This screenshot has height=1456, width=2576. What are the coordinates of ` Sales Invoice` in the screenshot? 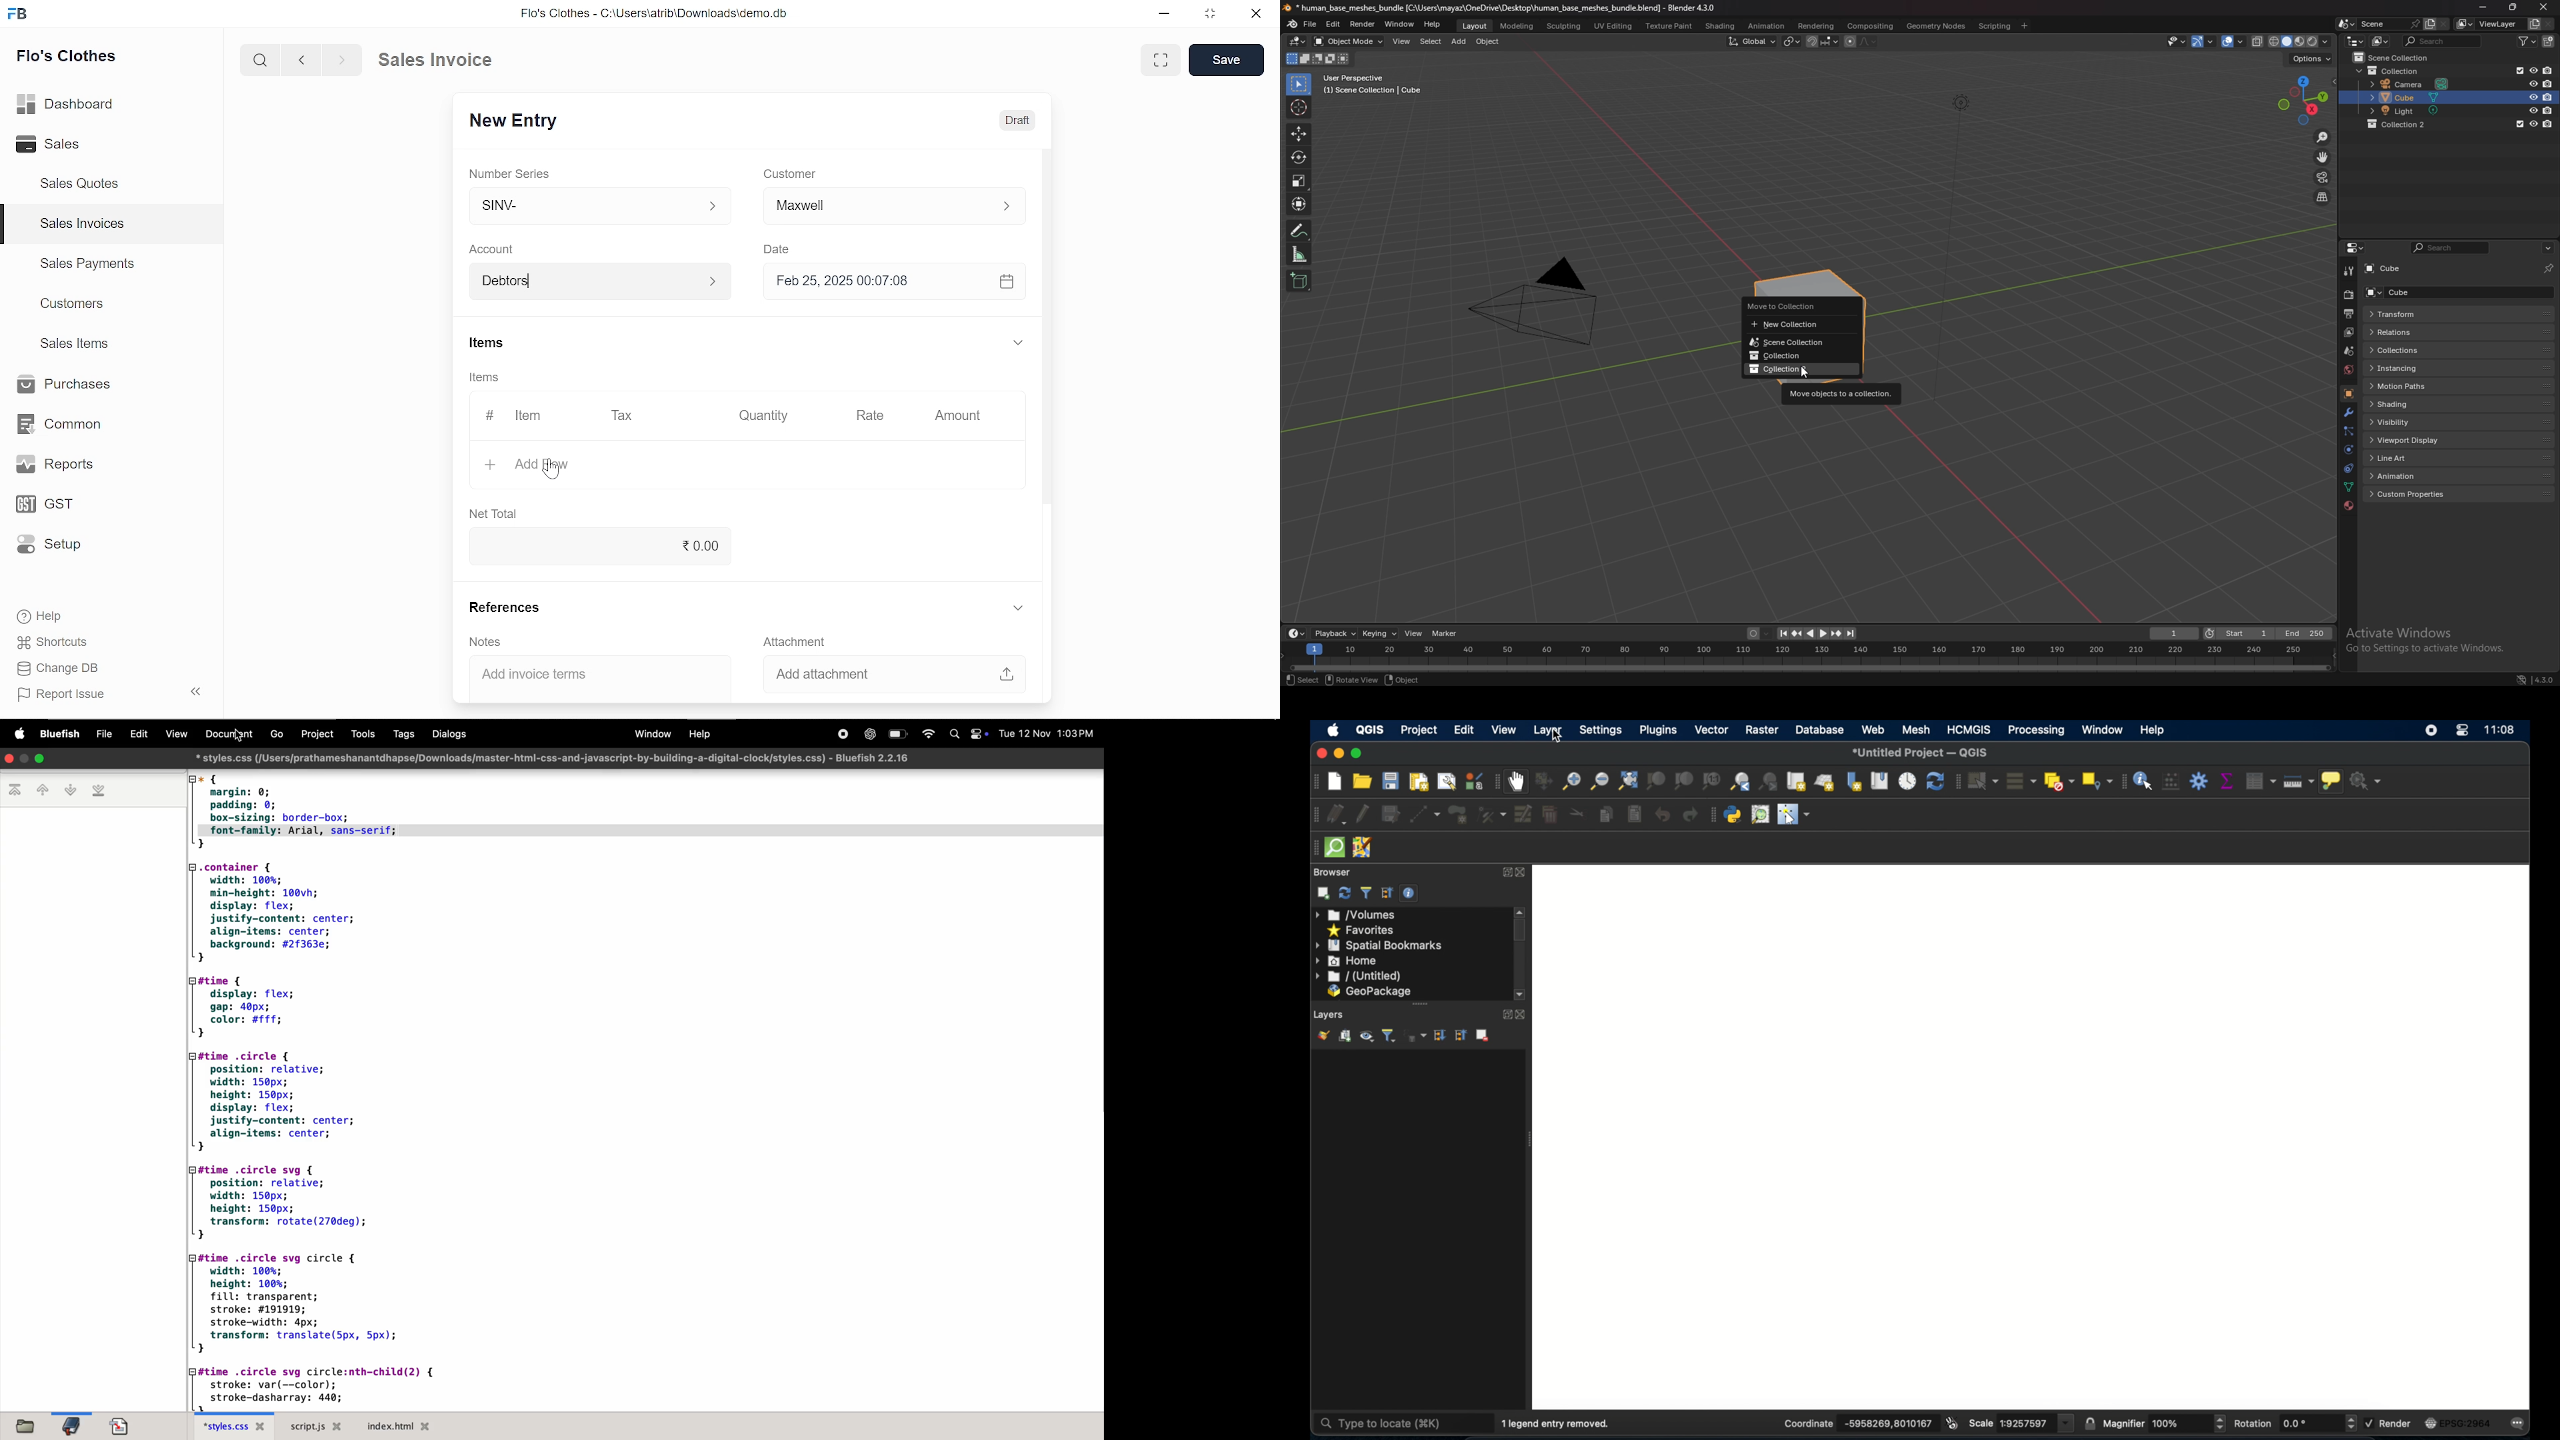 It's located at (446, 61).